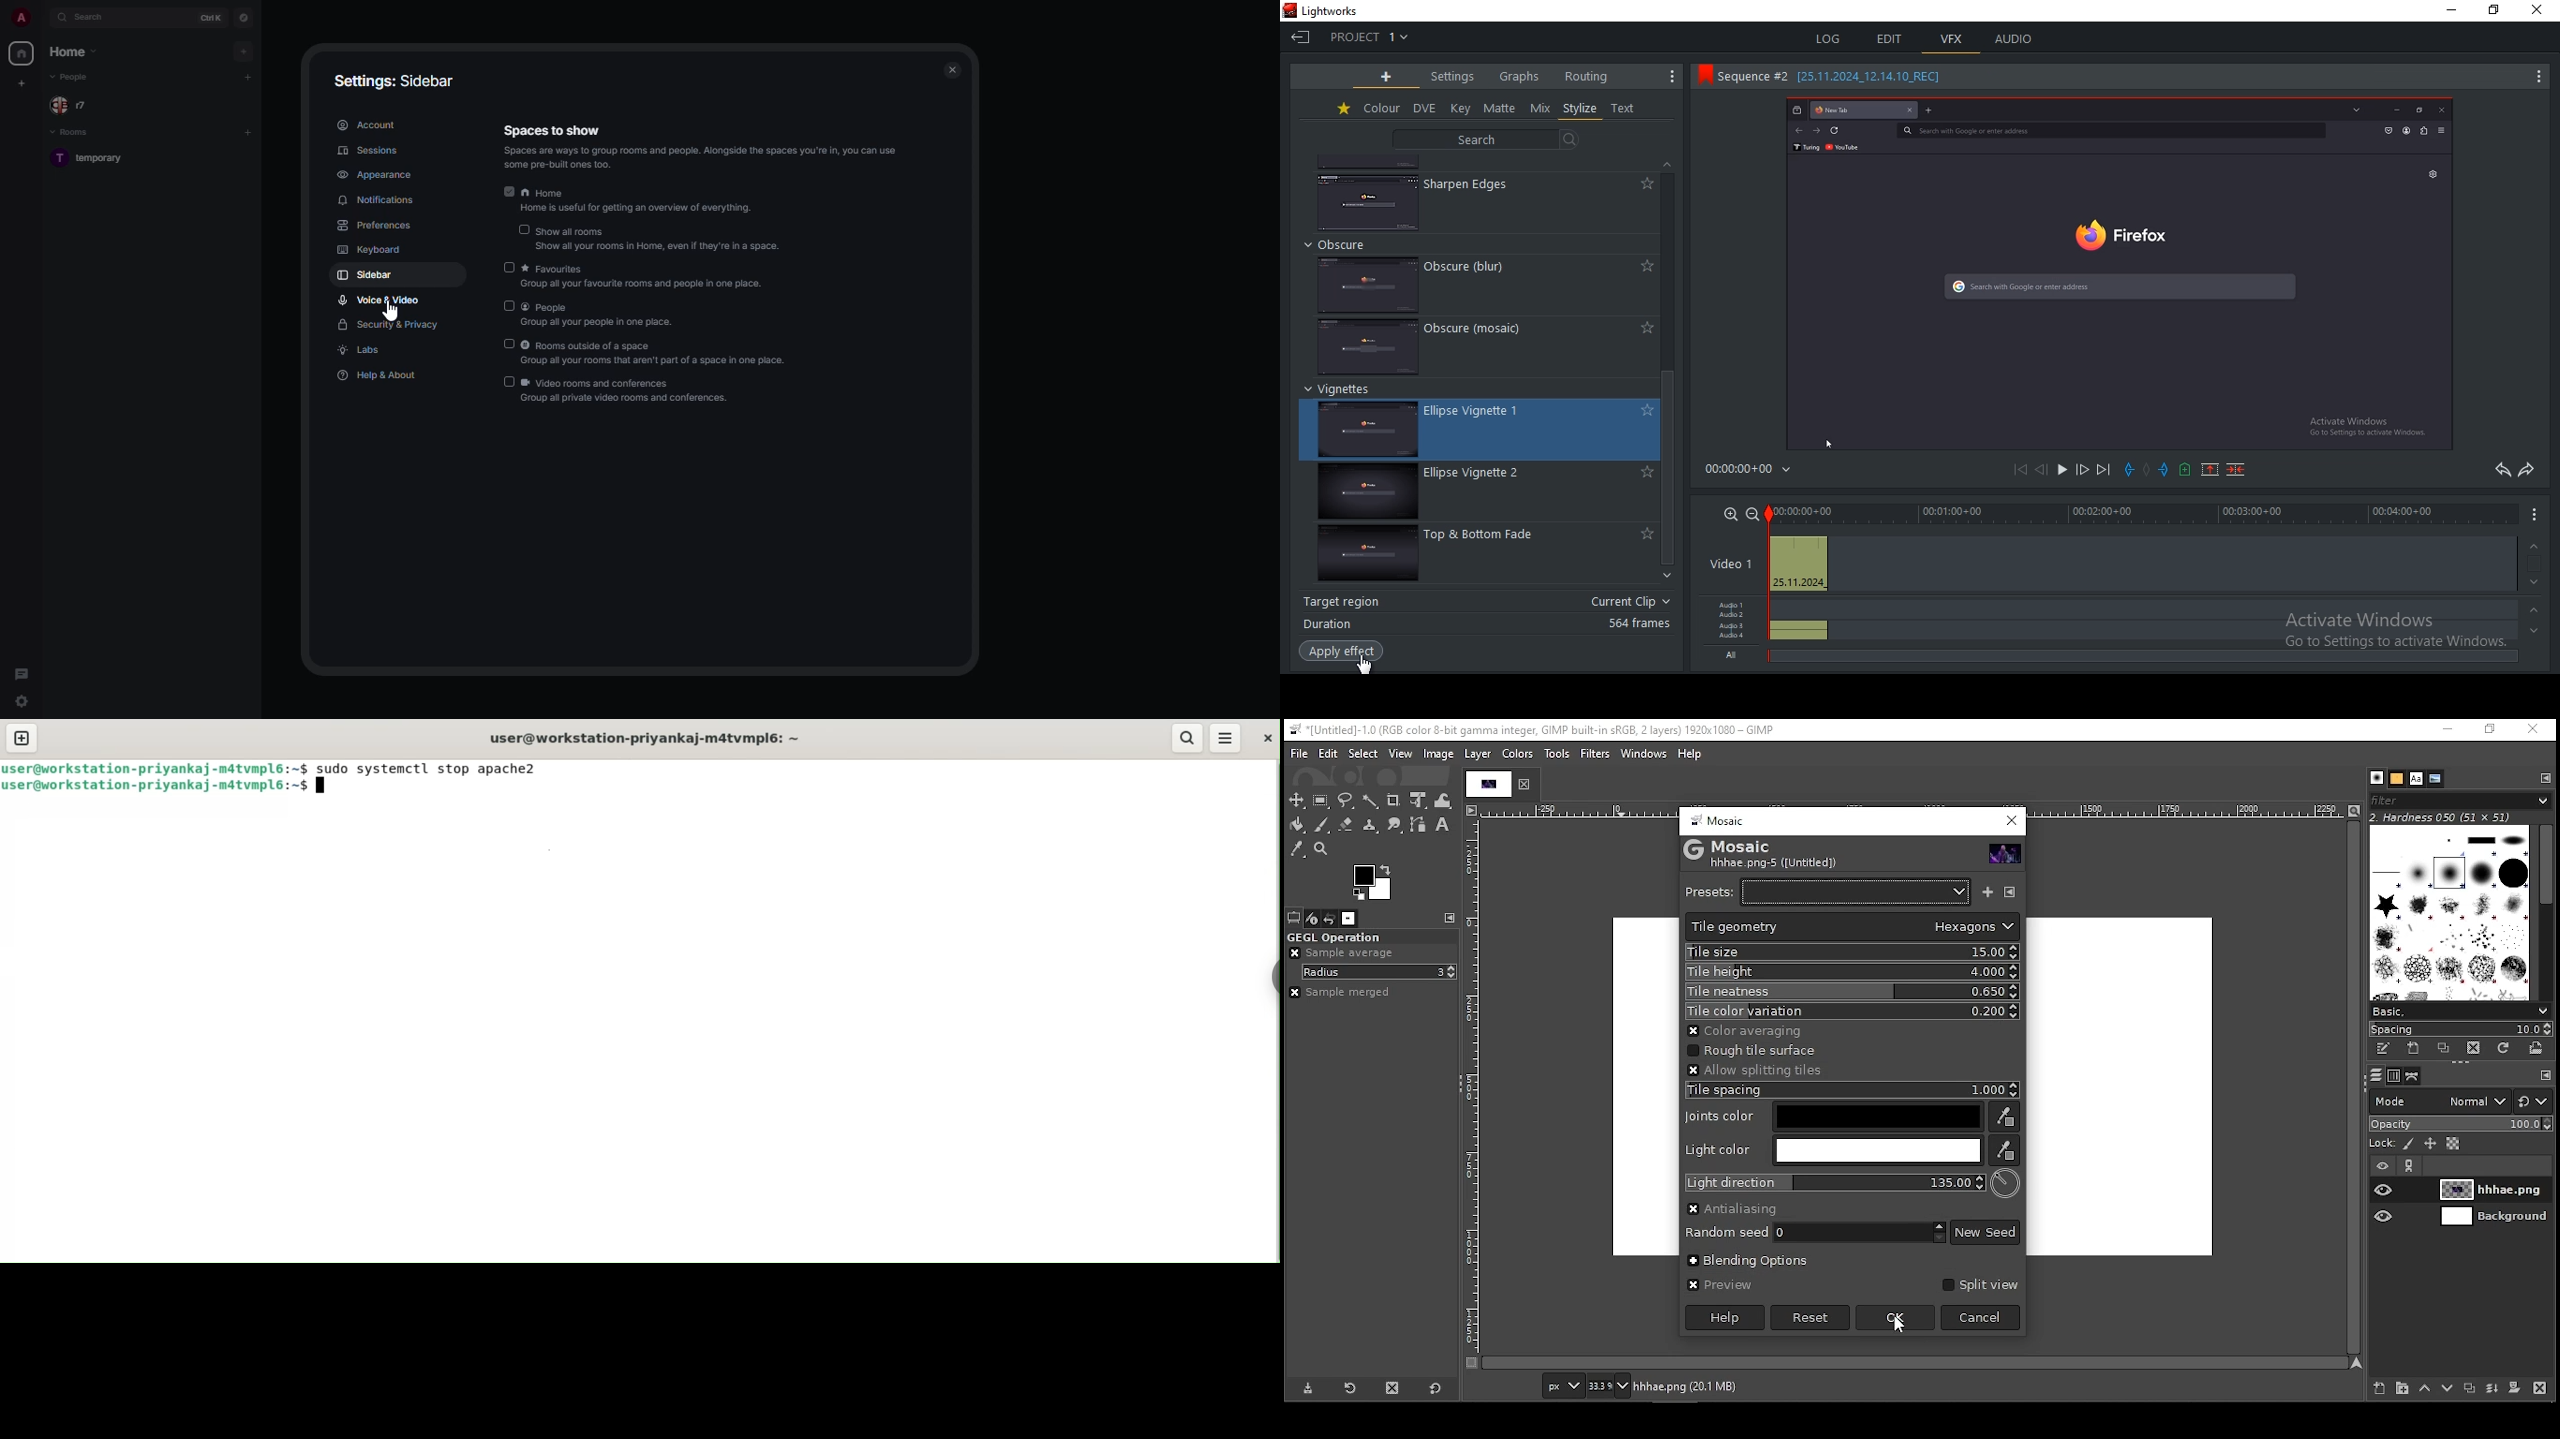 Image resolution: width=2576 pixels, height=1456 pixels. Describe the element at coordinates (249, 76) in the screenshot. I see `add` at that location.